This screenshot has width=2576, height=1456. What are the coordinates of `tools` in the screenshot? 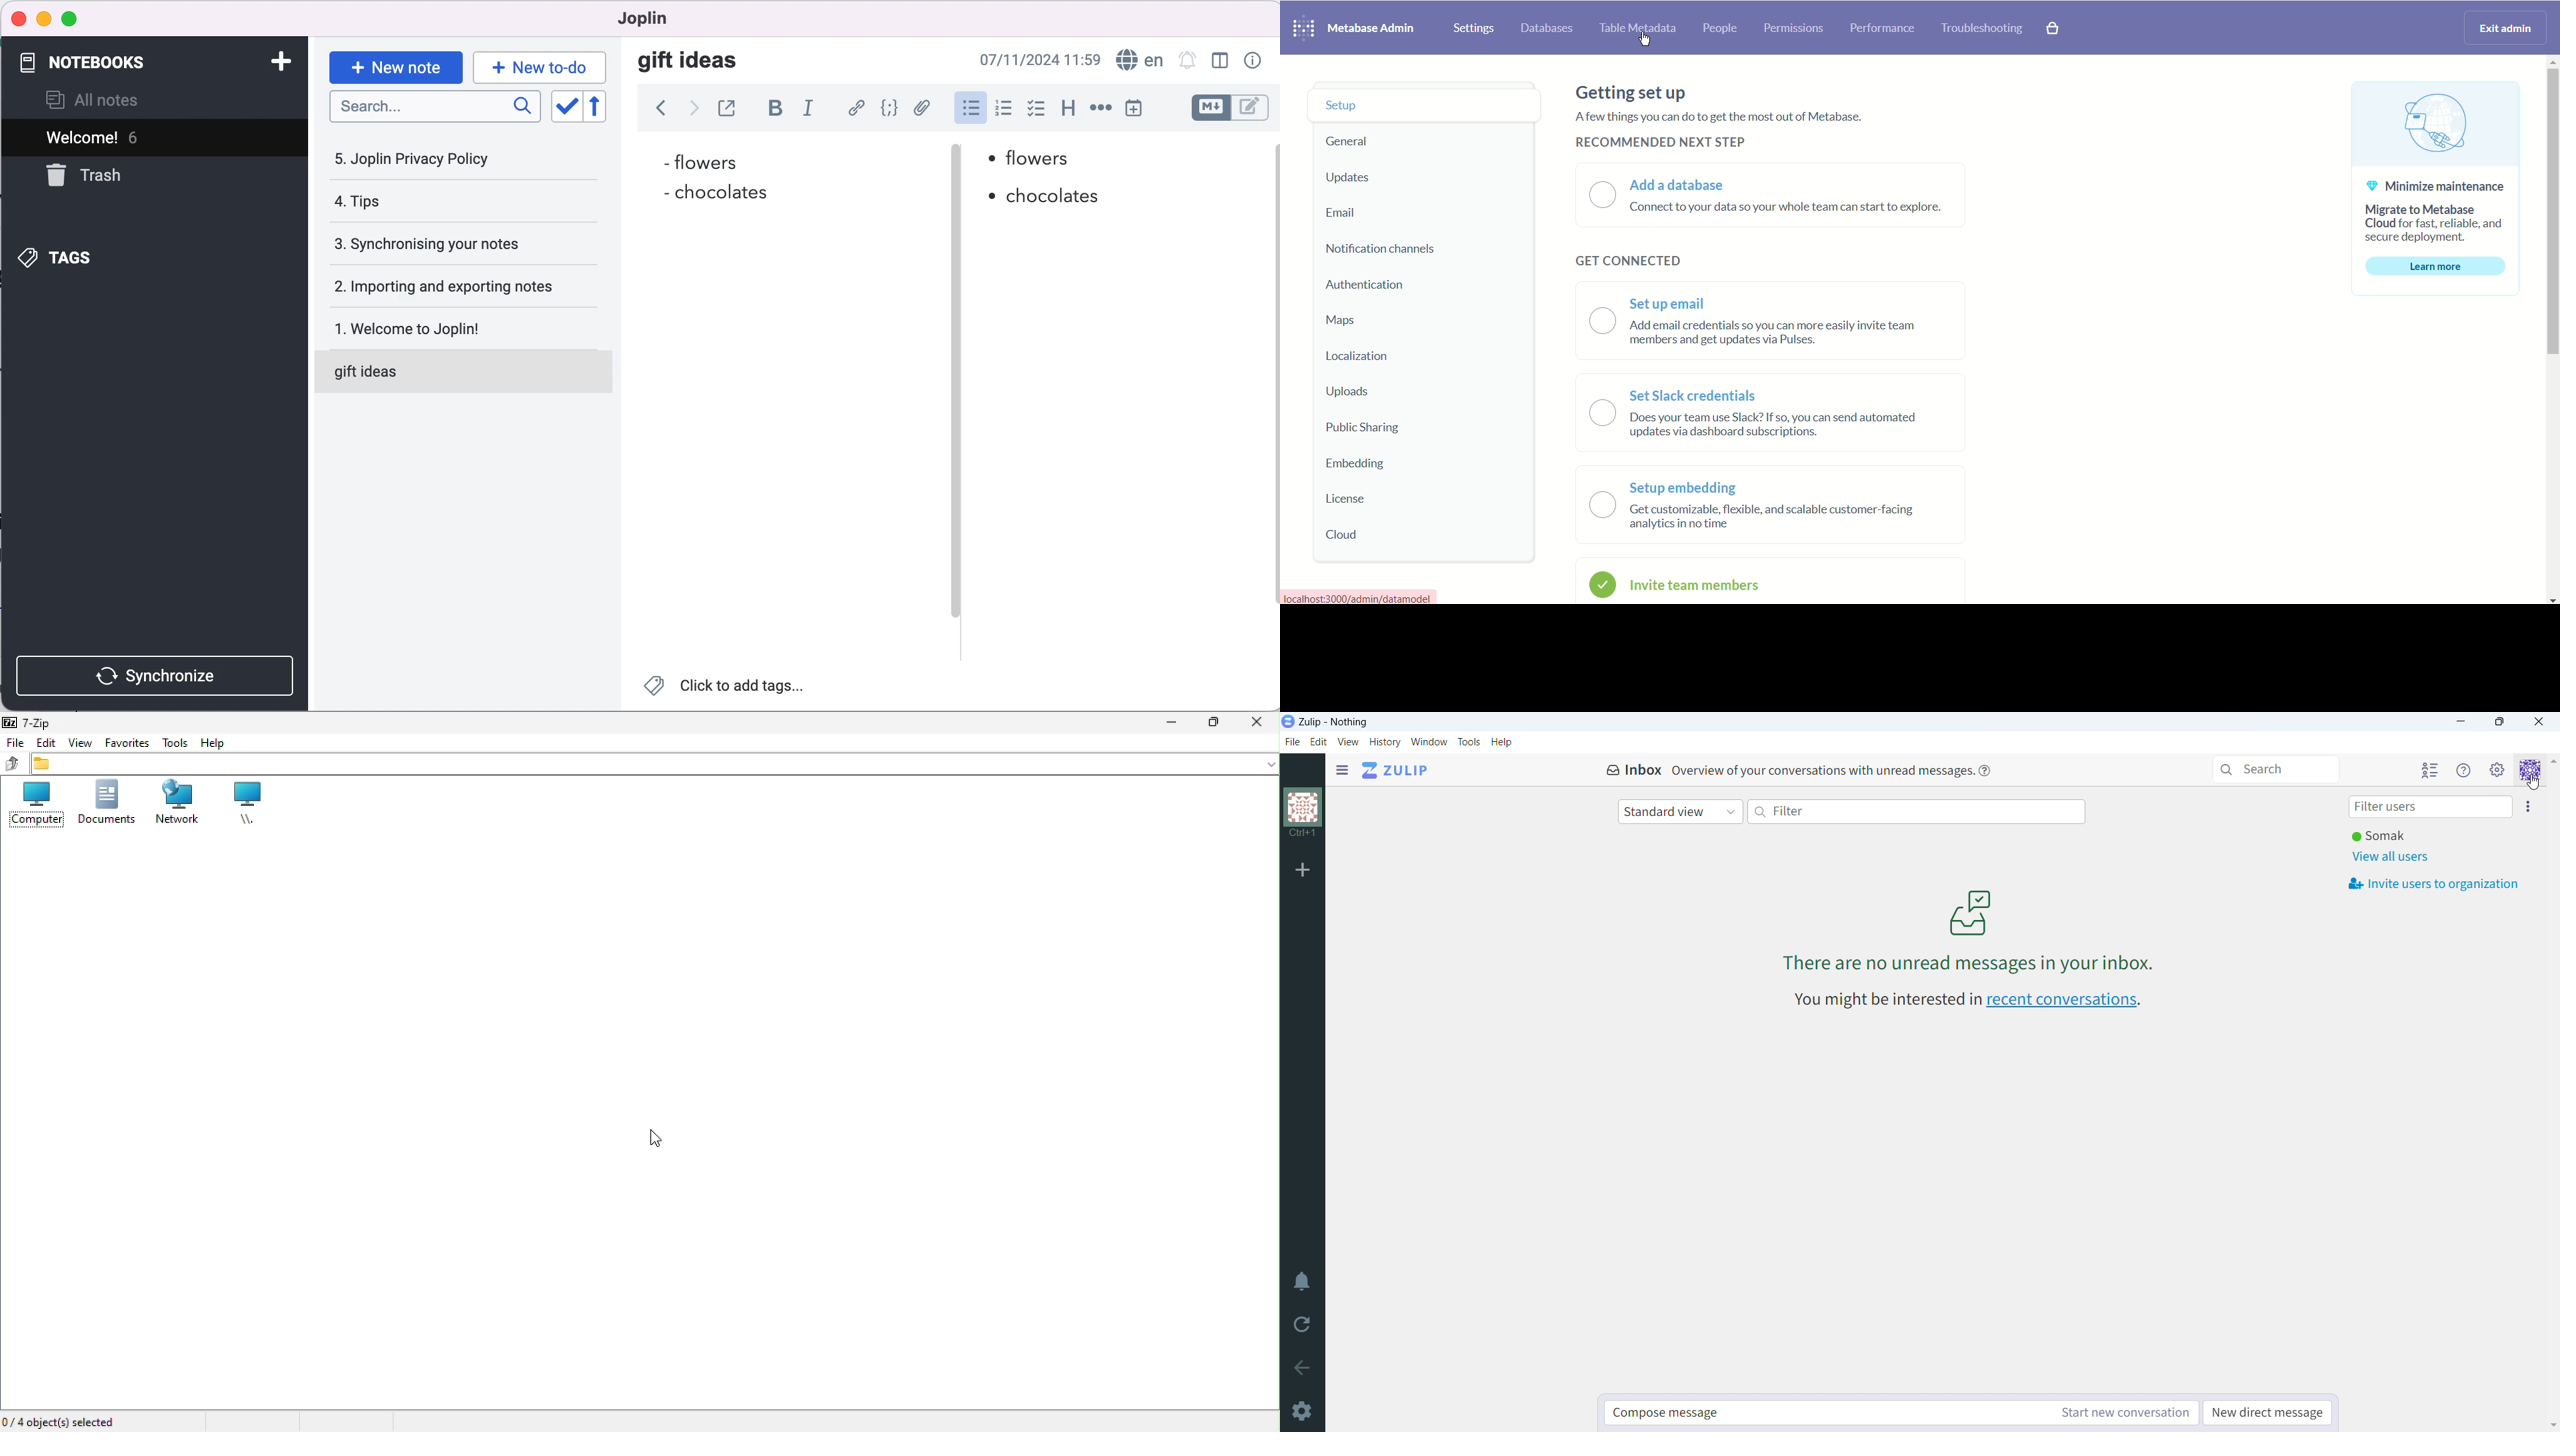 It's located at (1469, 743).